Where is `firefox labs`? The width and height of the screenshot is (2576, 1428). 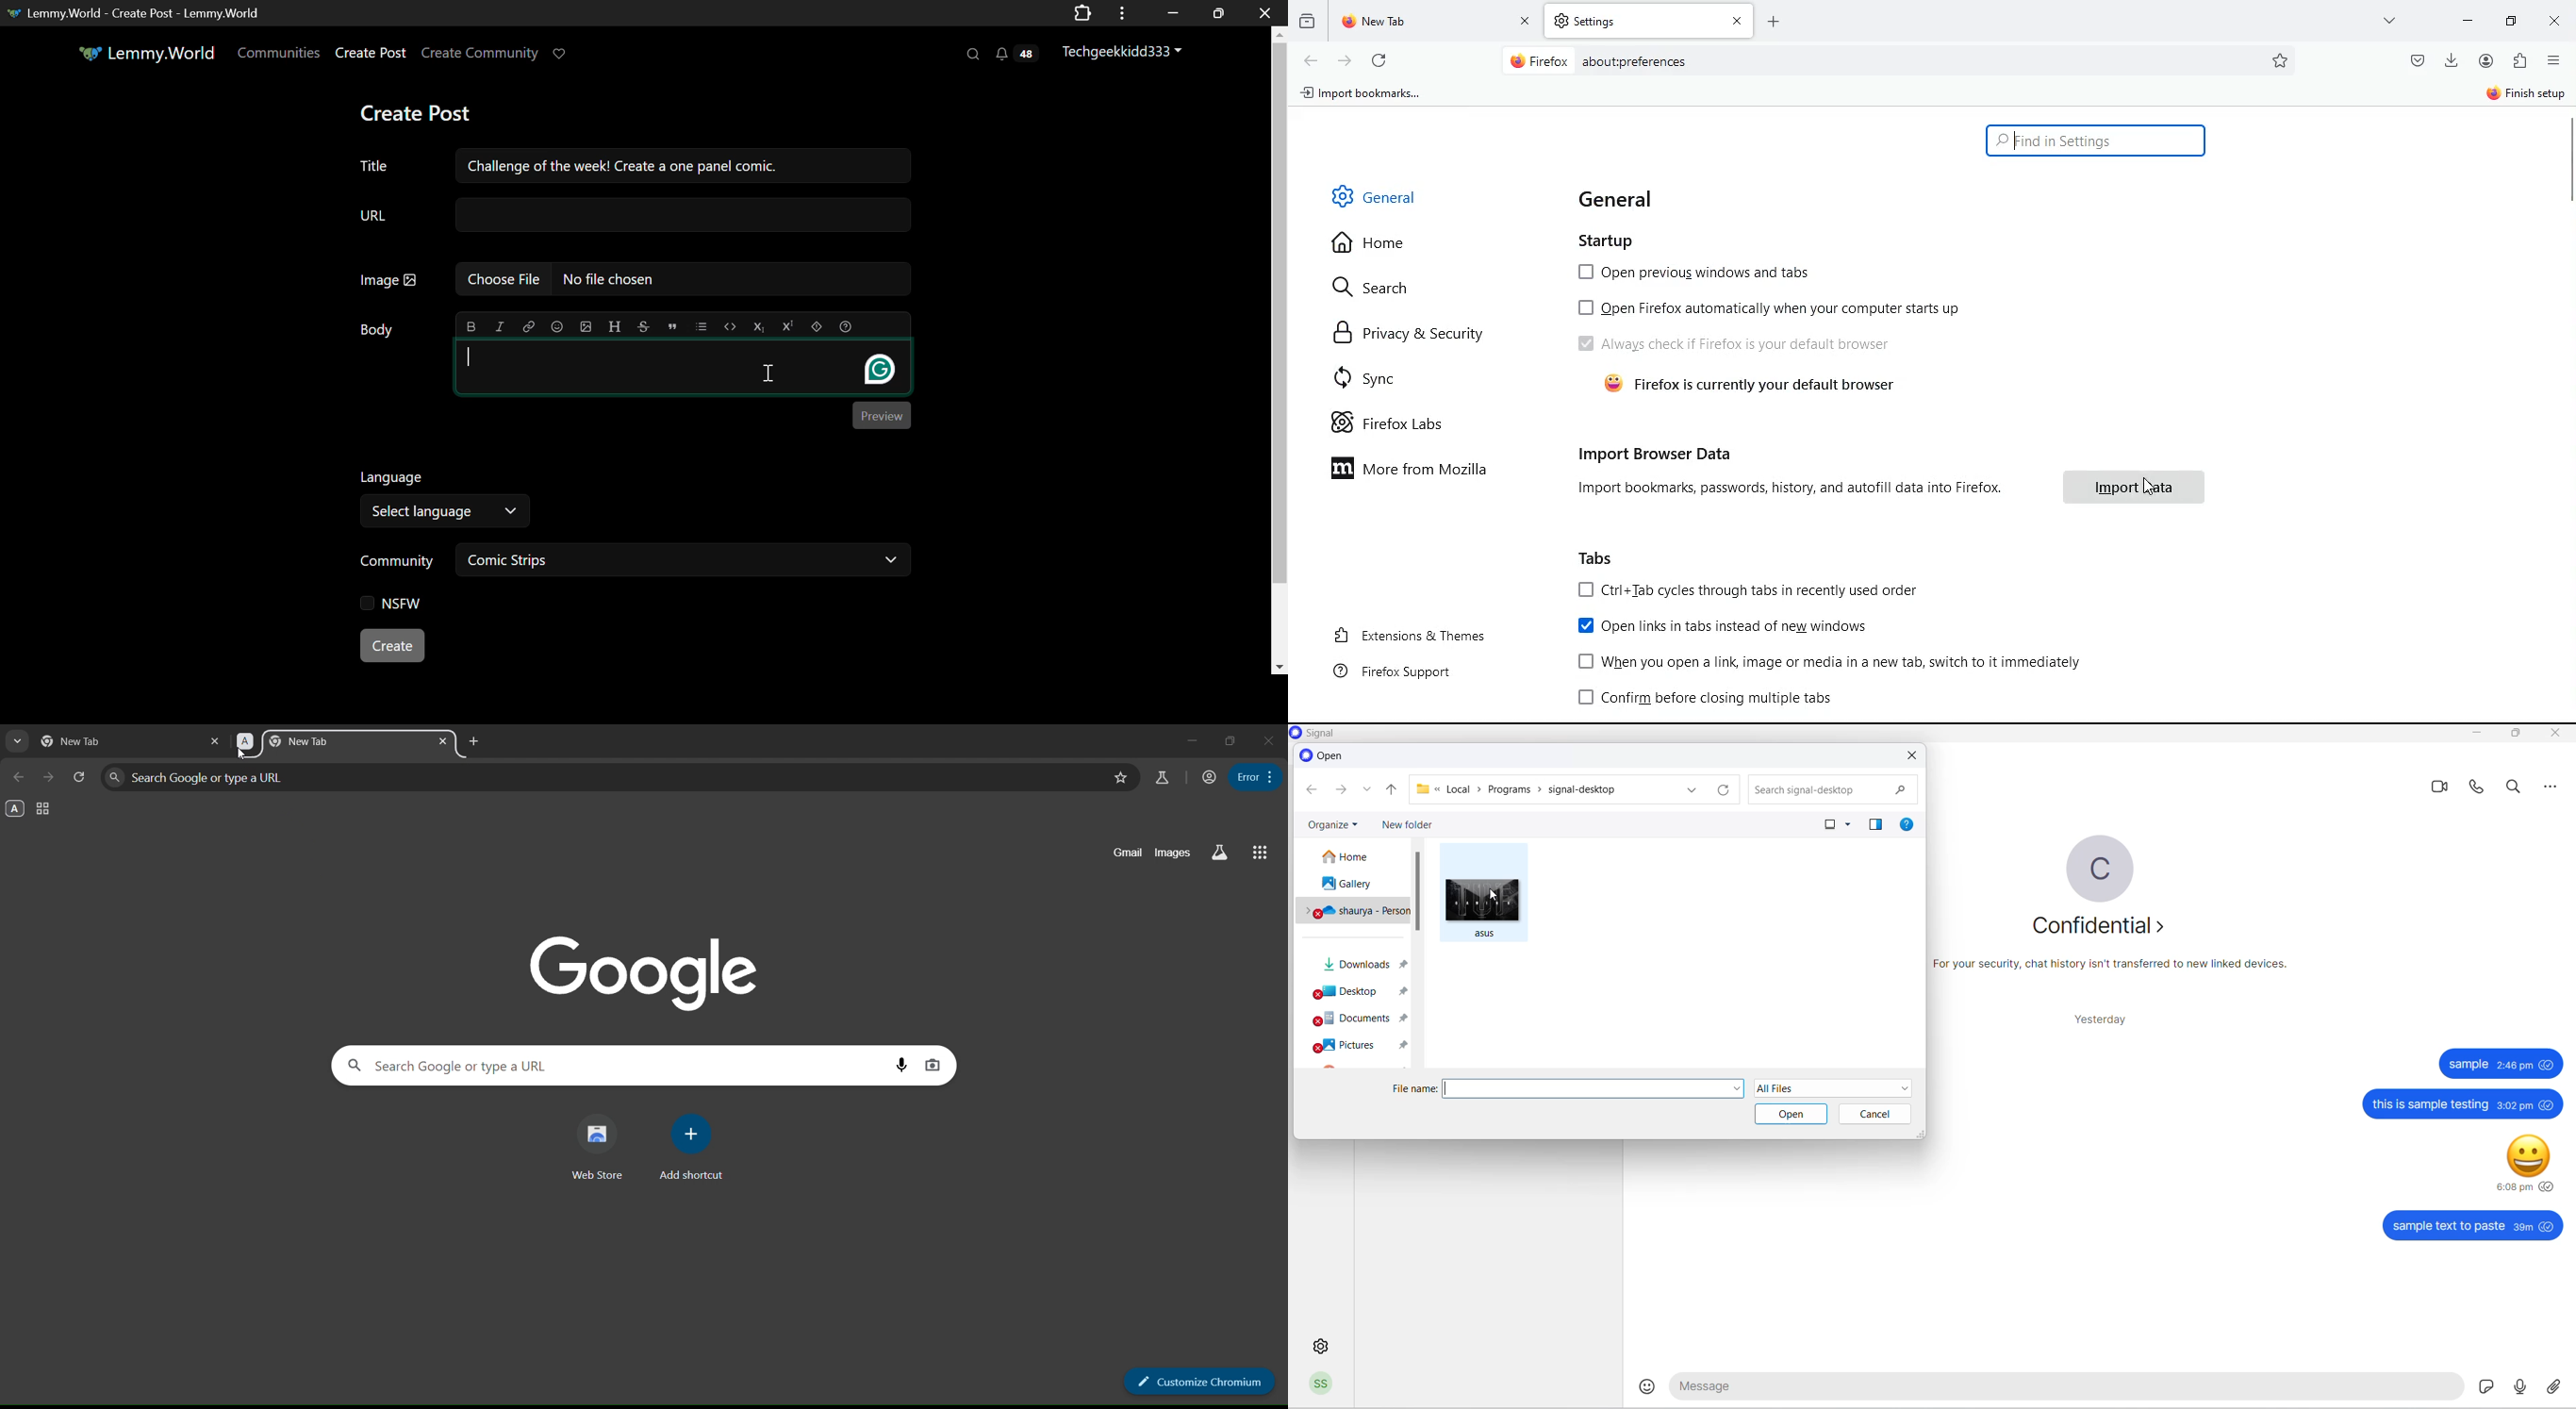
firefox labs is located at coordinates (1406, 423).